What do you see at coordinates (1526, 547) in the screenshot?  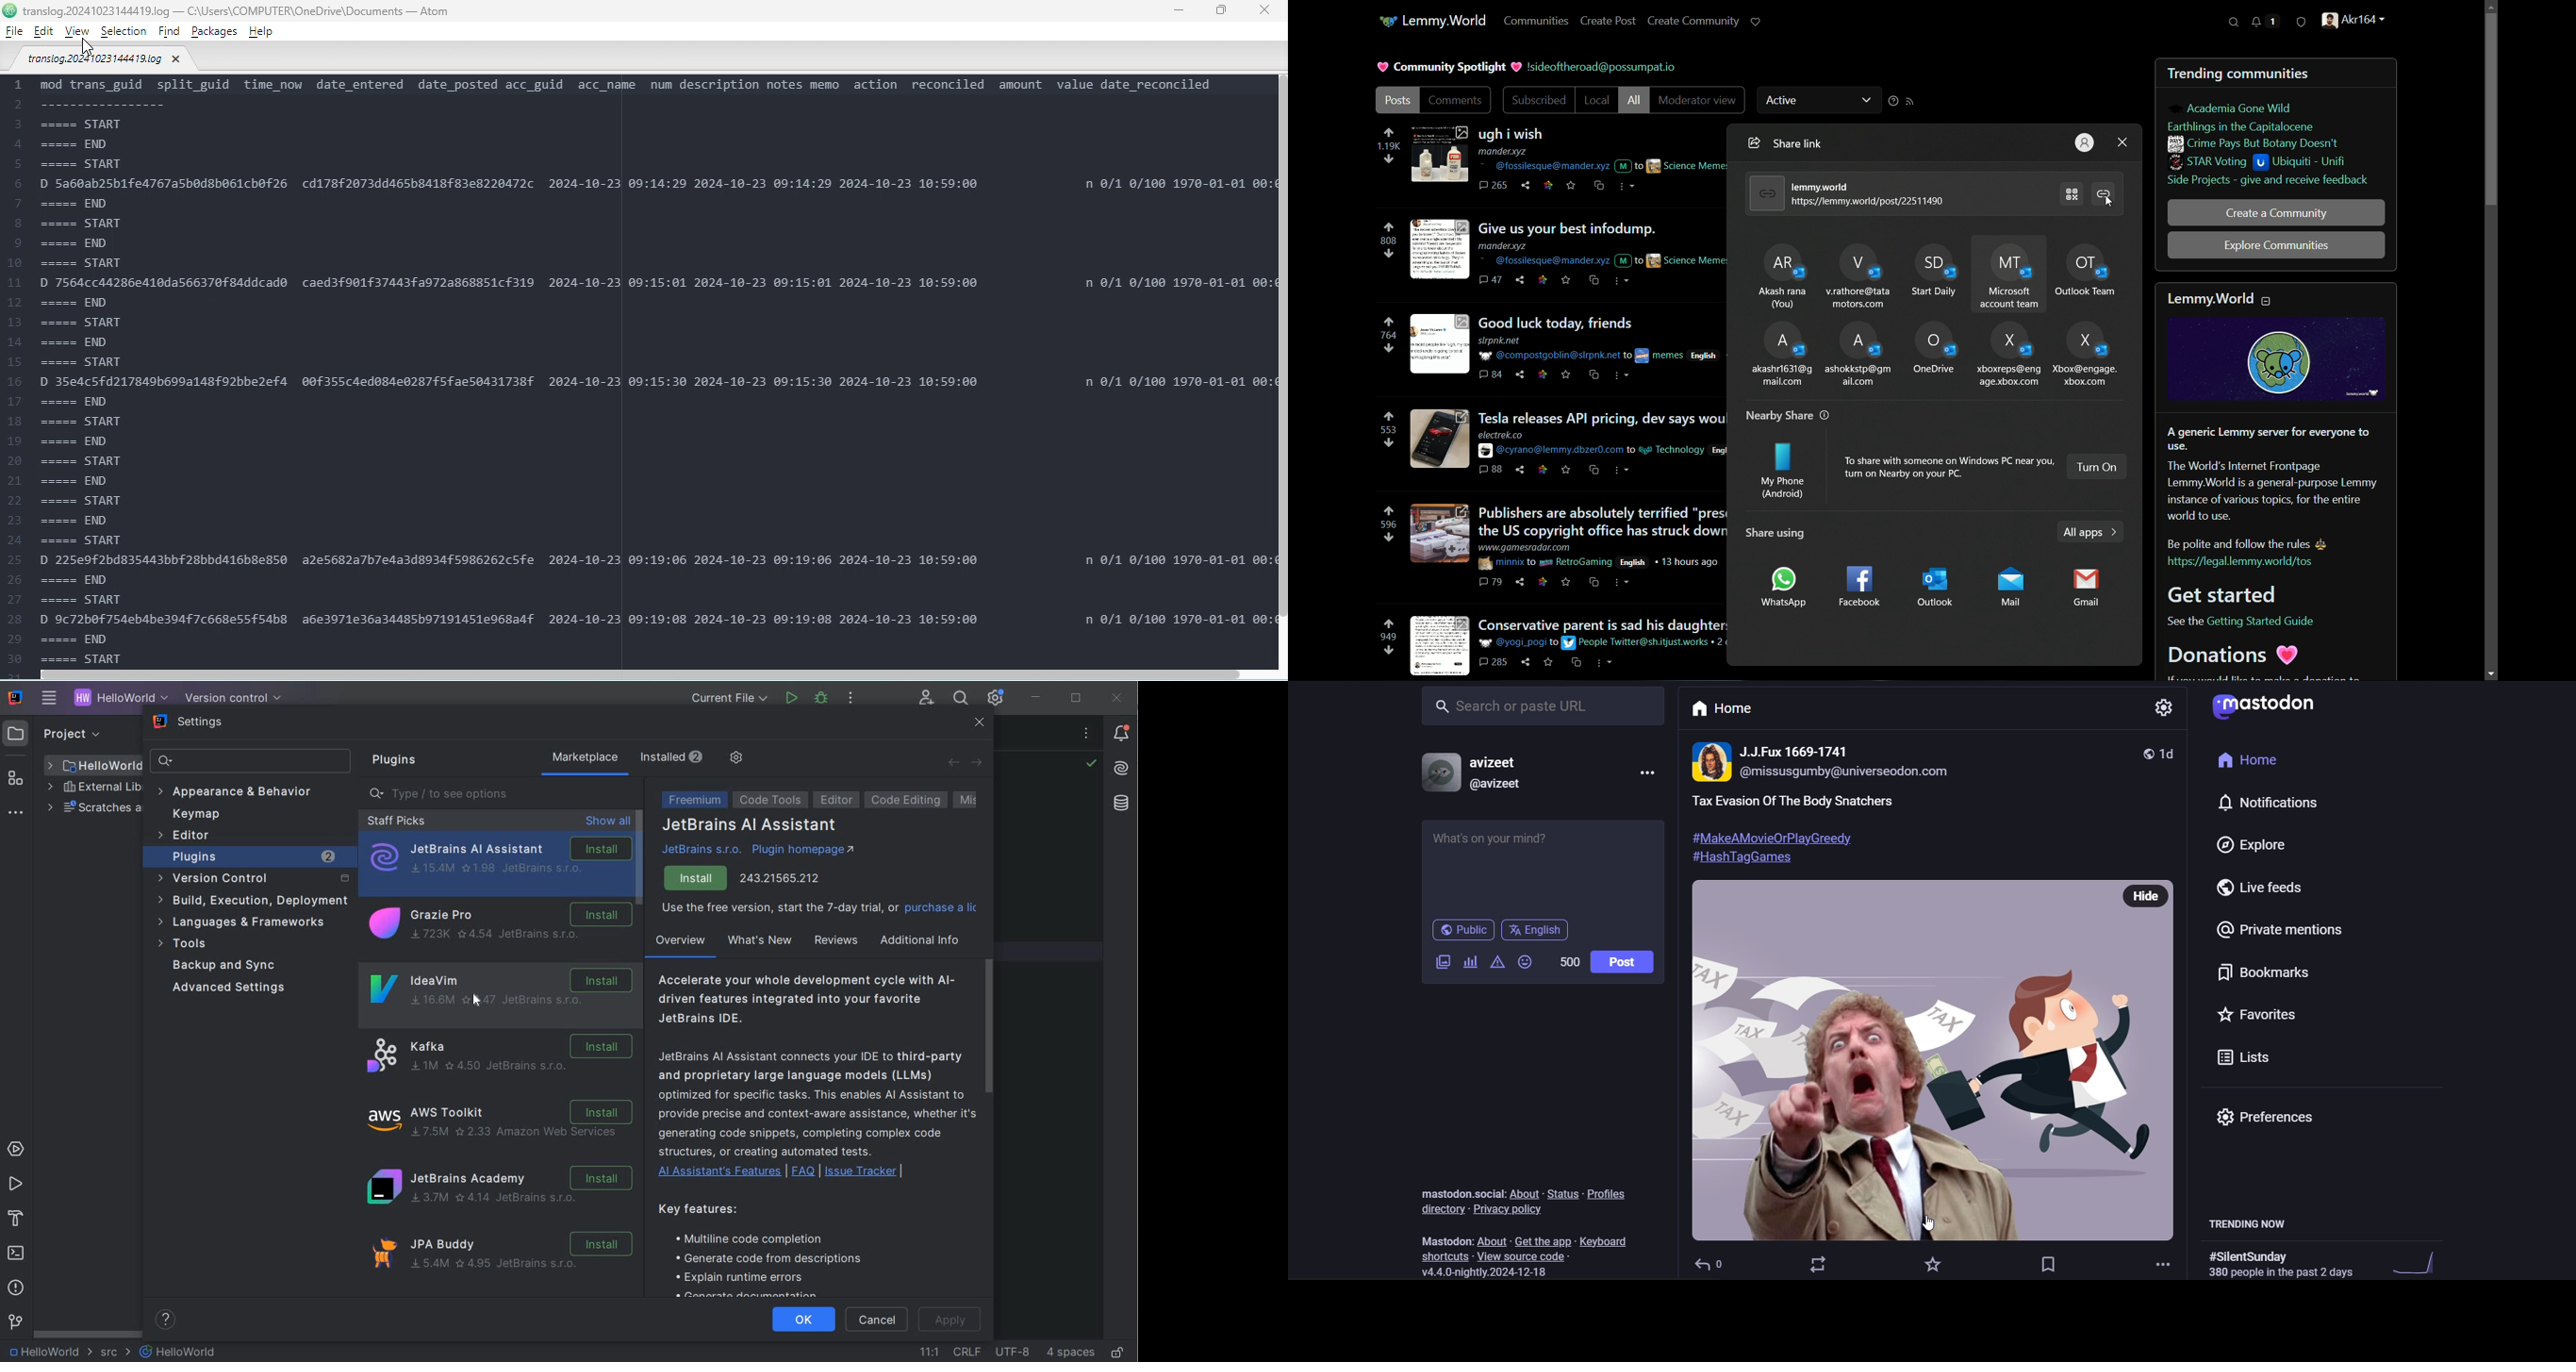 I see `www.gamesradar.com` at bounding box center [1526, 547].